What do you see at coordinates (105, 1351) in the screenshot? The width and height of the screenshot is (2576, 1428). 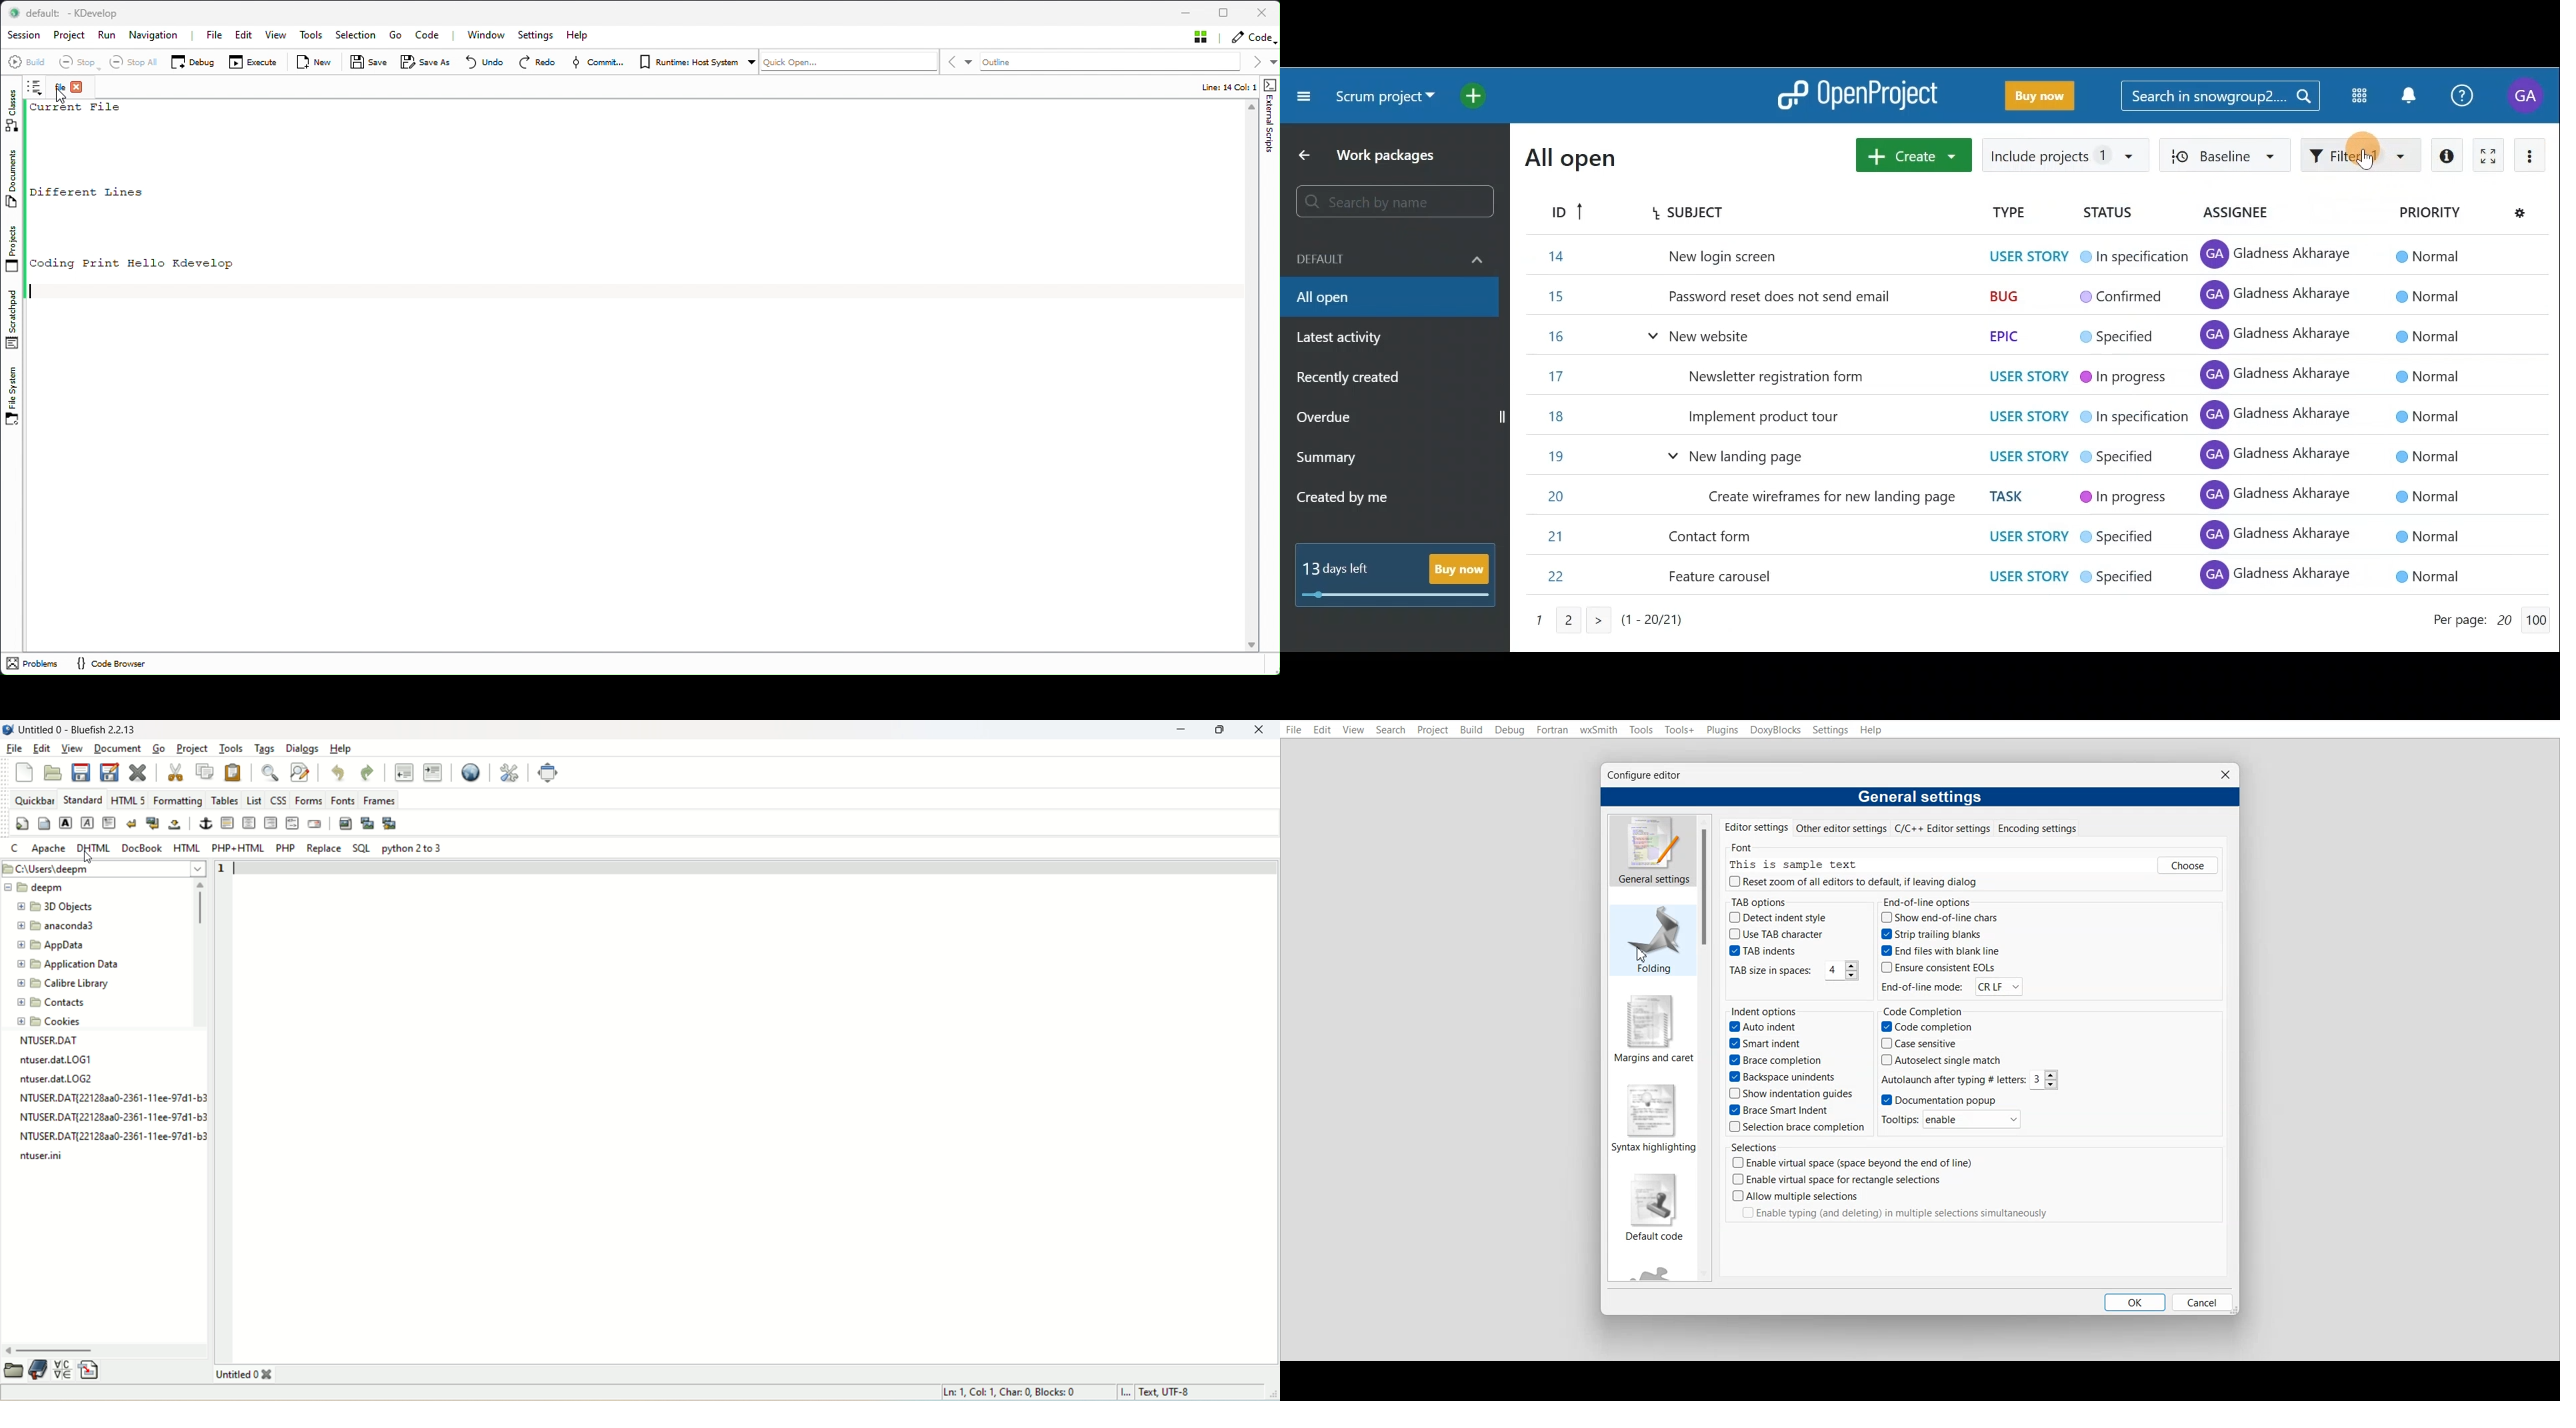 I see `horizontal scroll bar` at bounding box center [105, 1351].